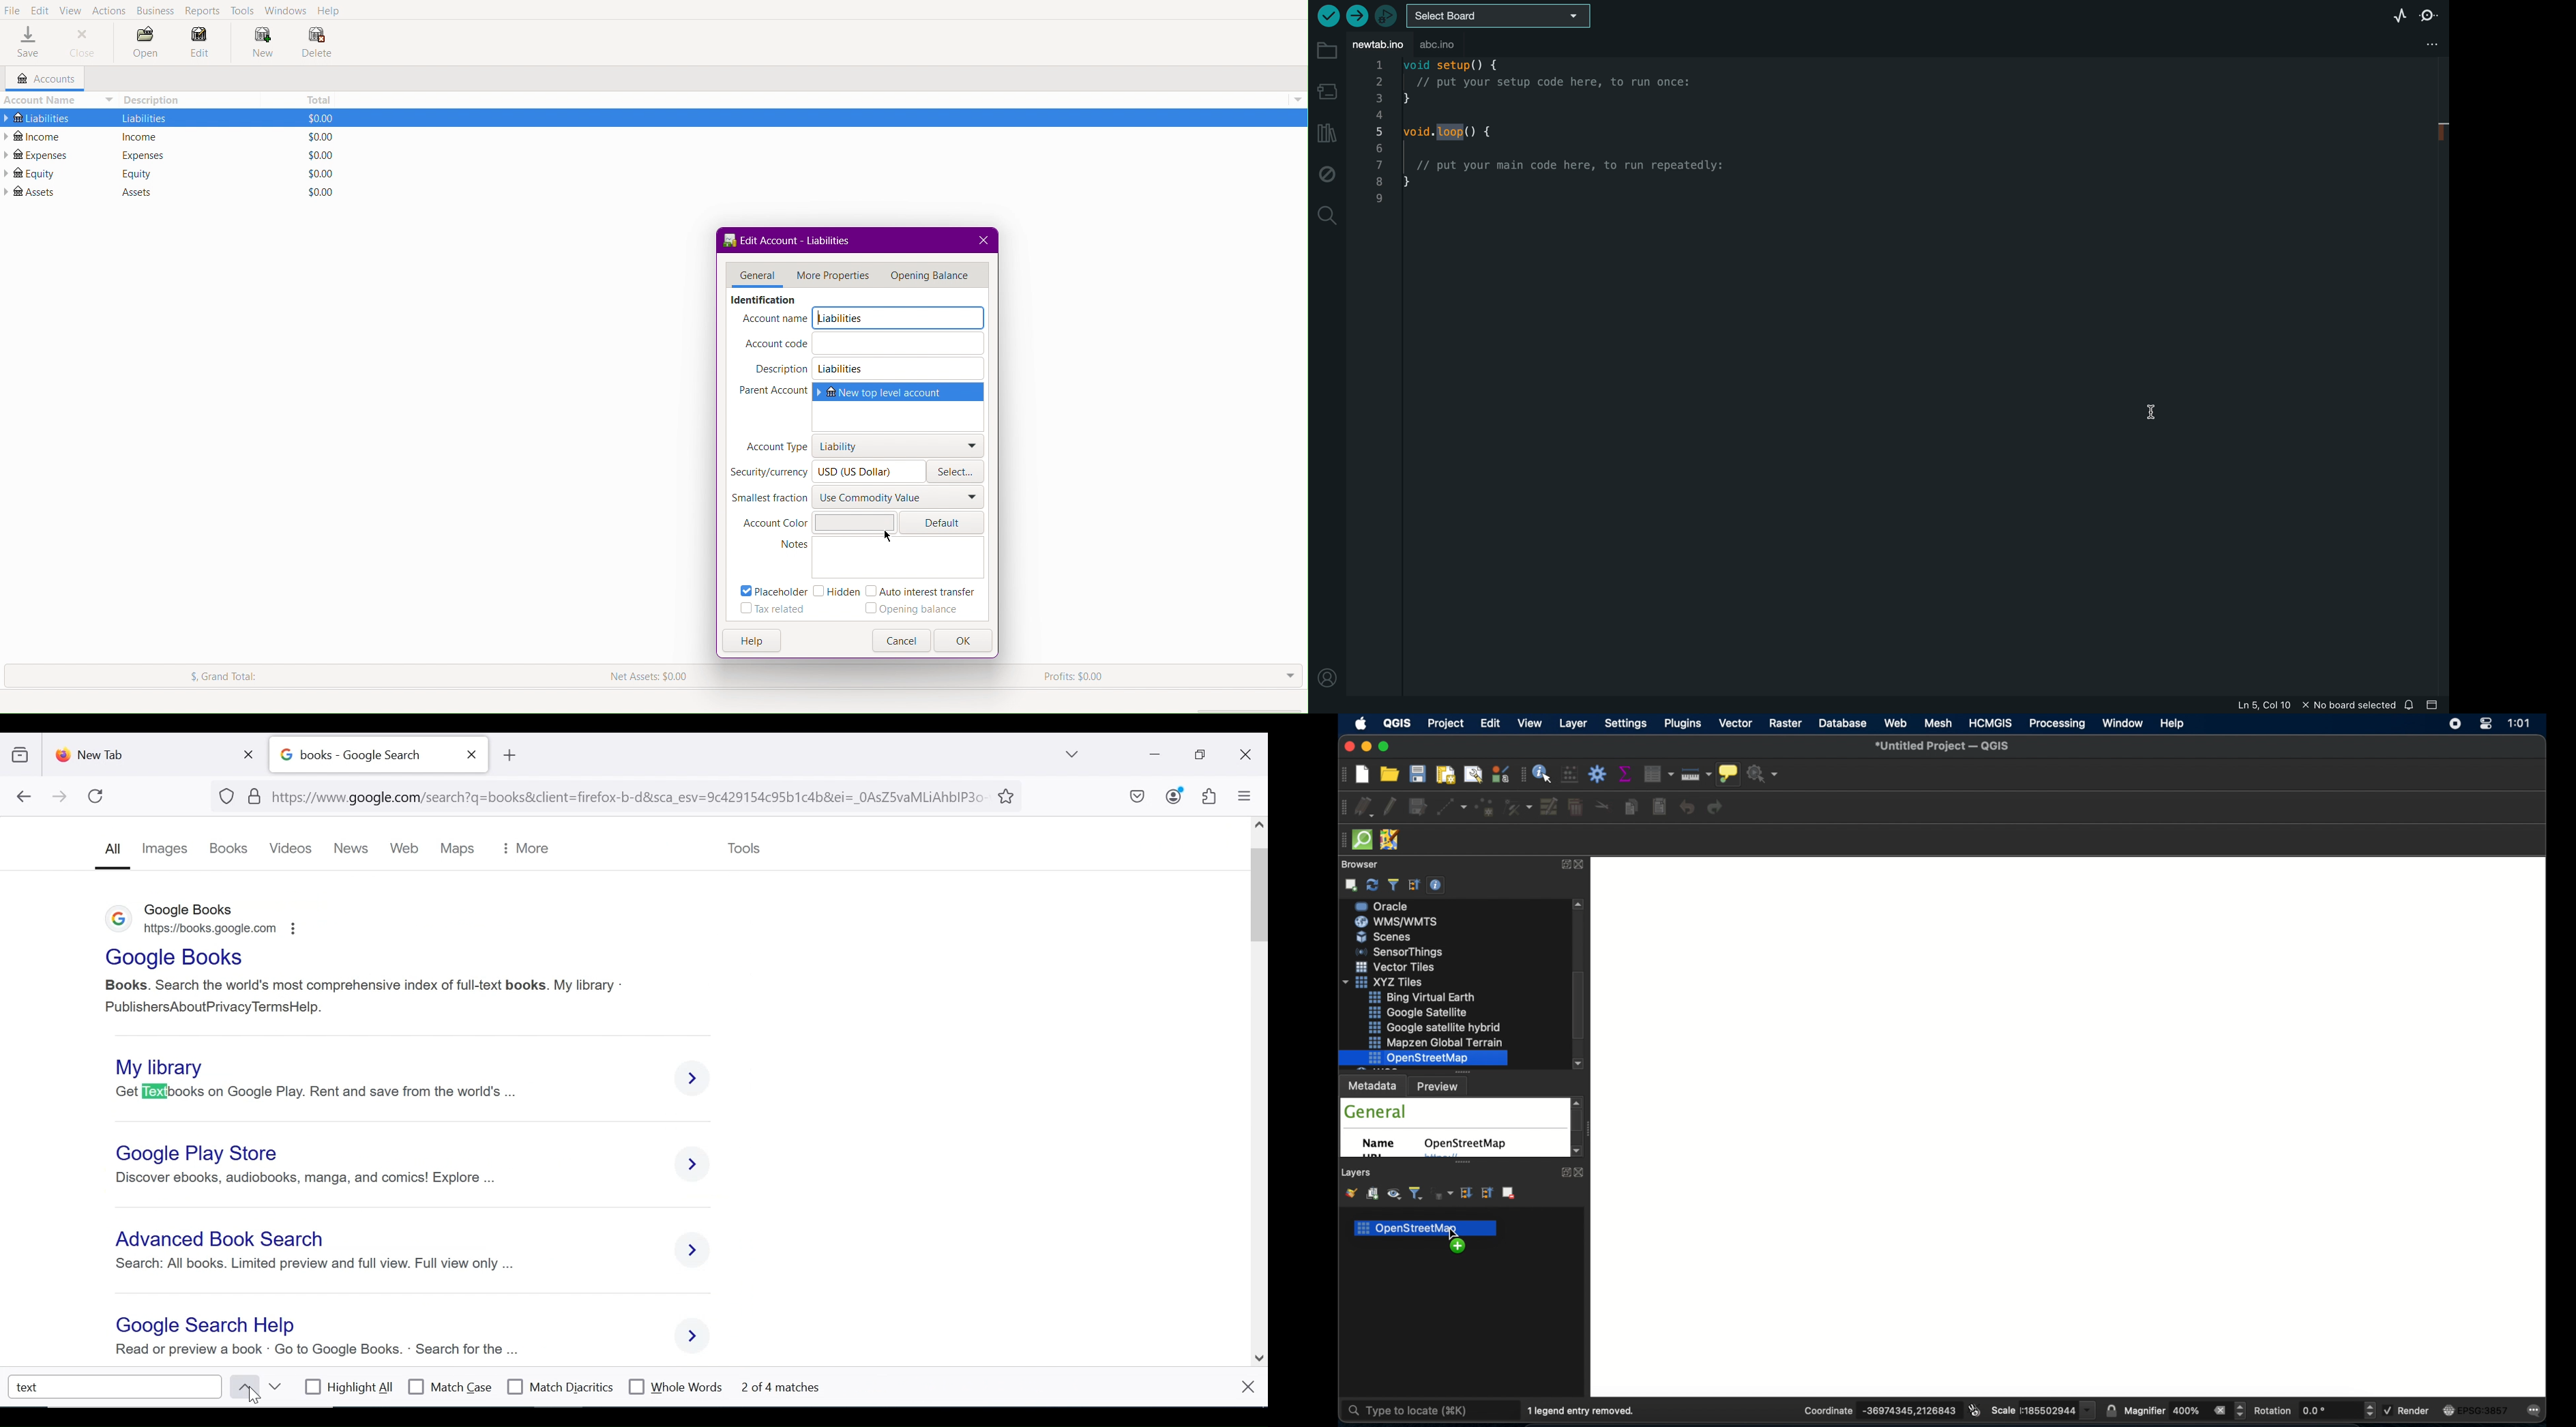 The height and width of the screenshot is (1428, 2576). Describe the element at coordinates (1990, 723) in the screenshot. I see `HCMGIS` at that location.